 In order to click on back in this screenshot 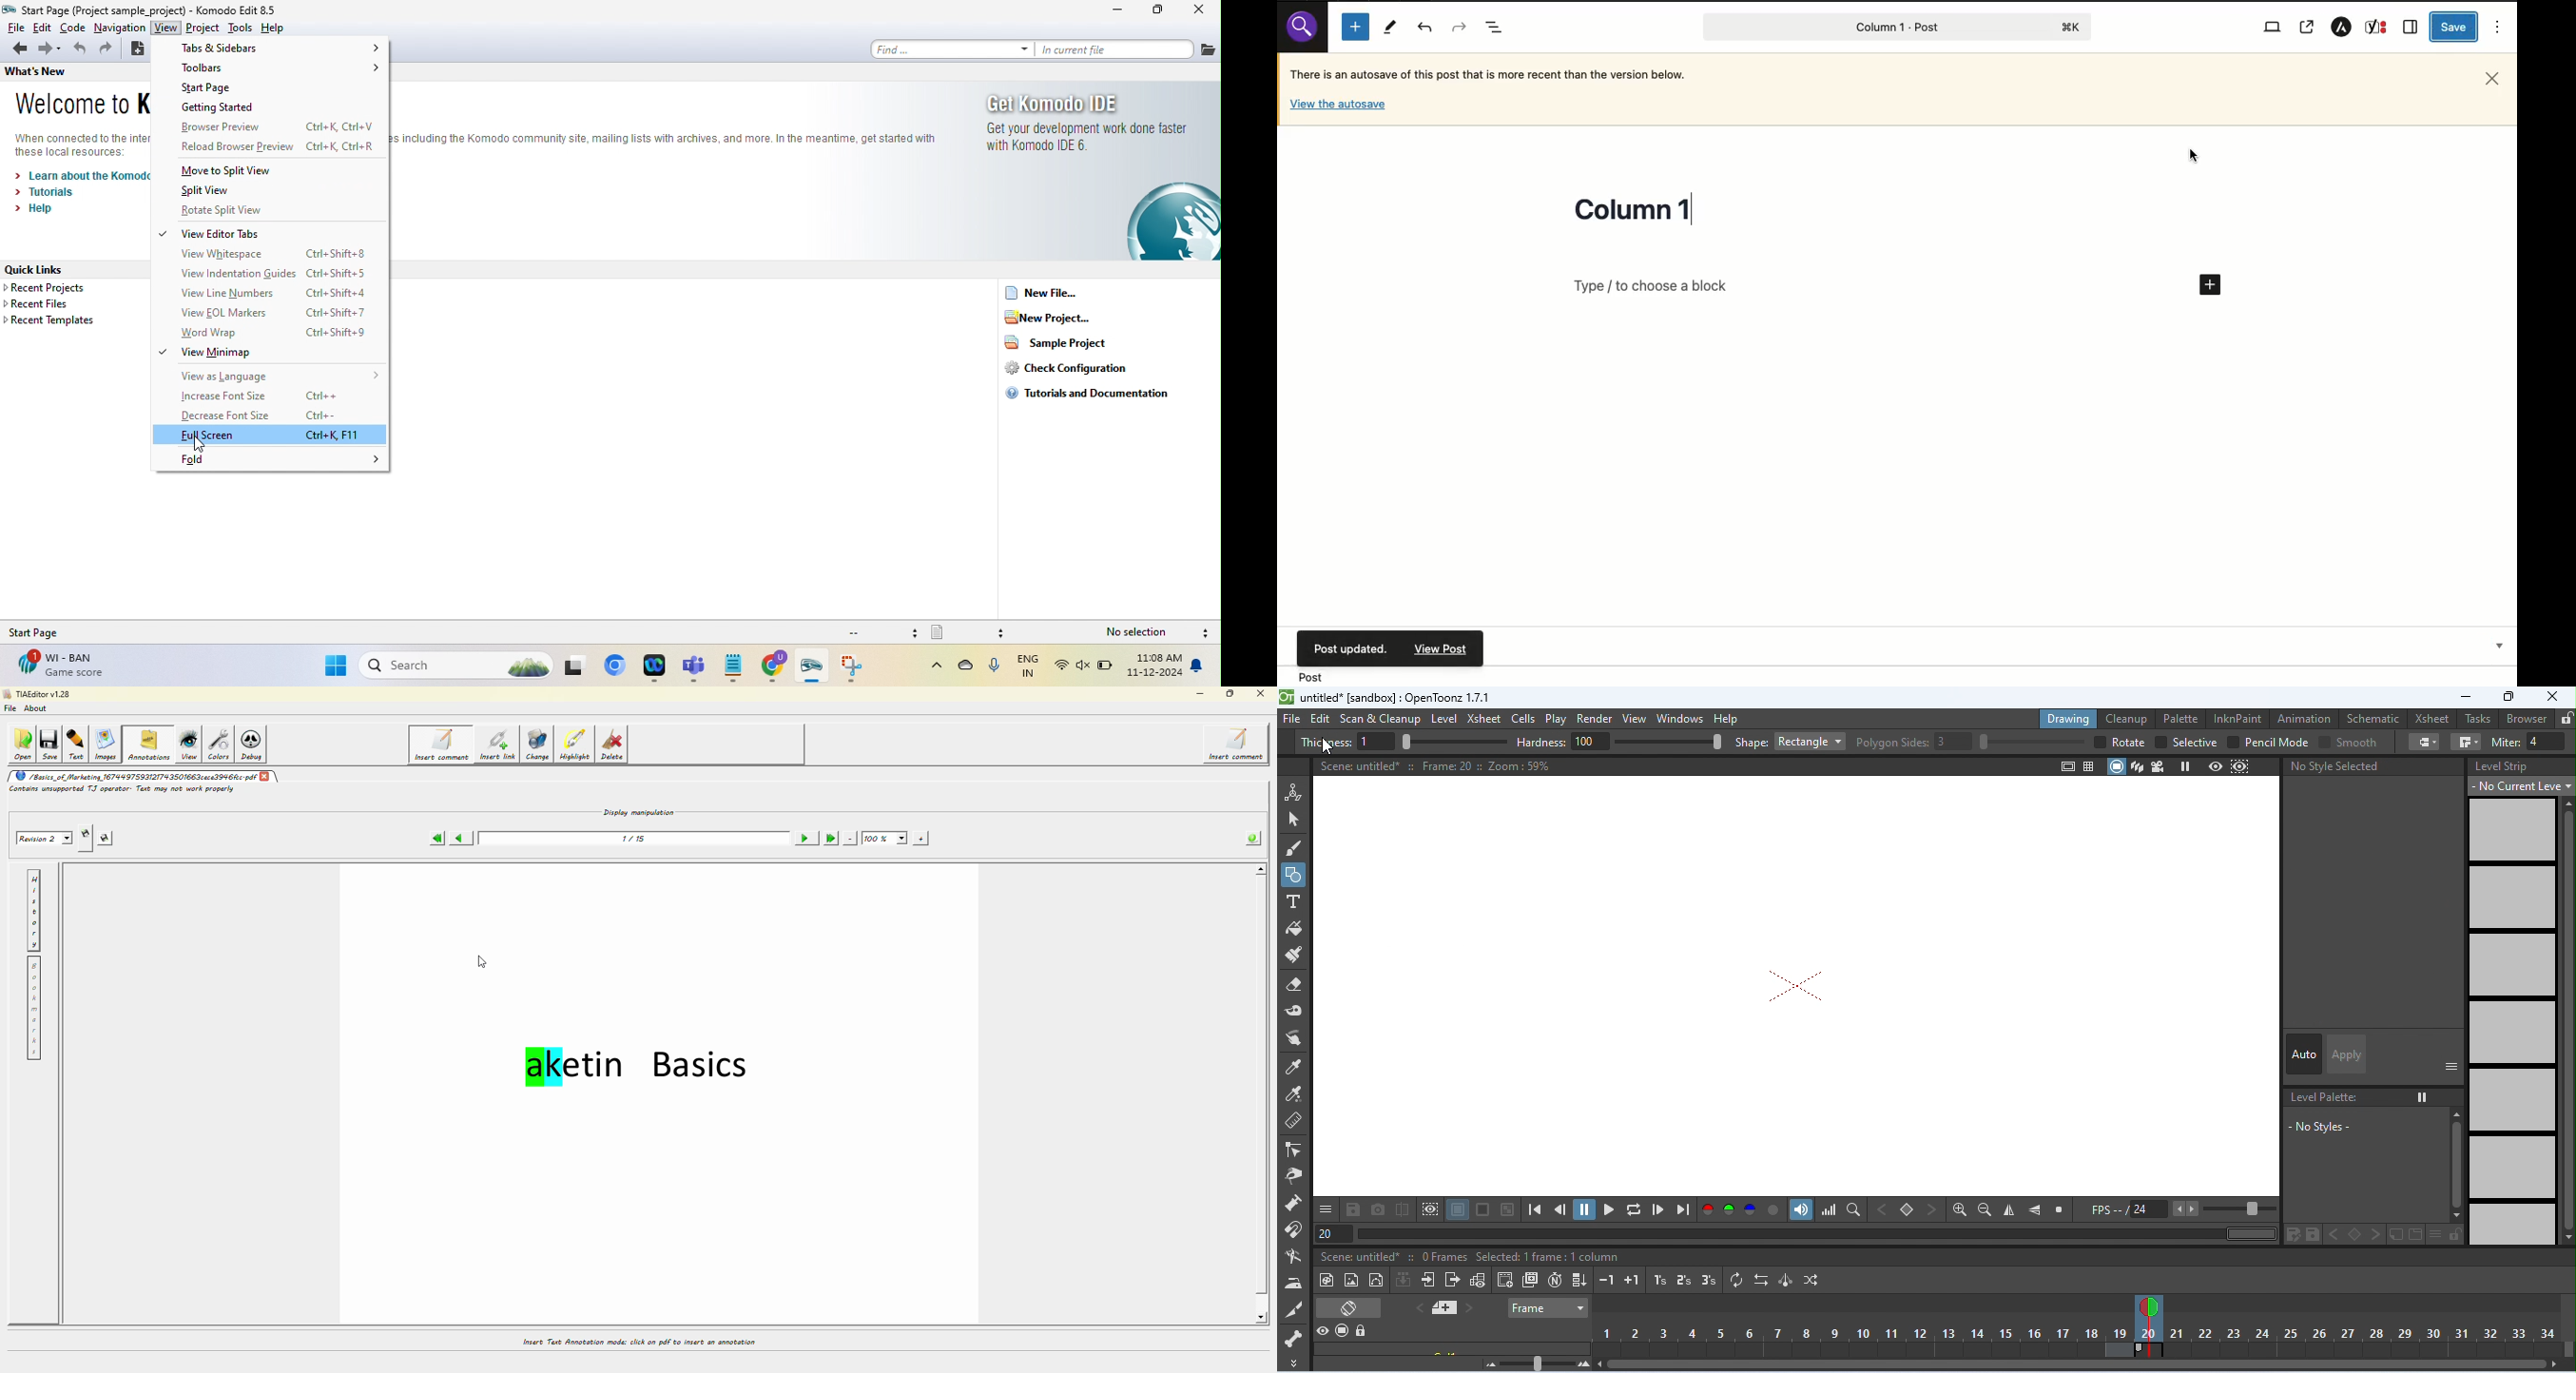, I will do `click(17, 49)`.